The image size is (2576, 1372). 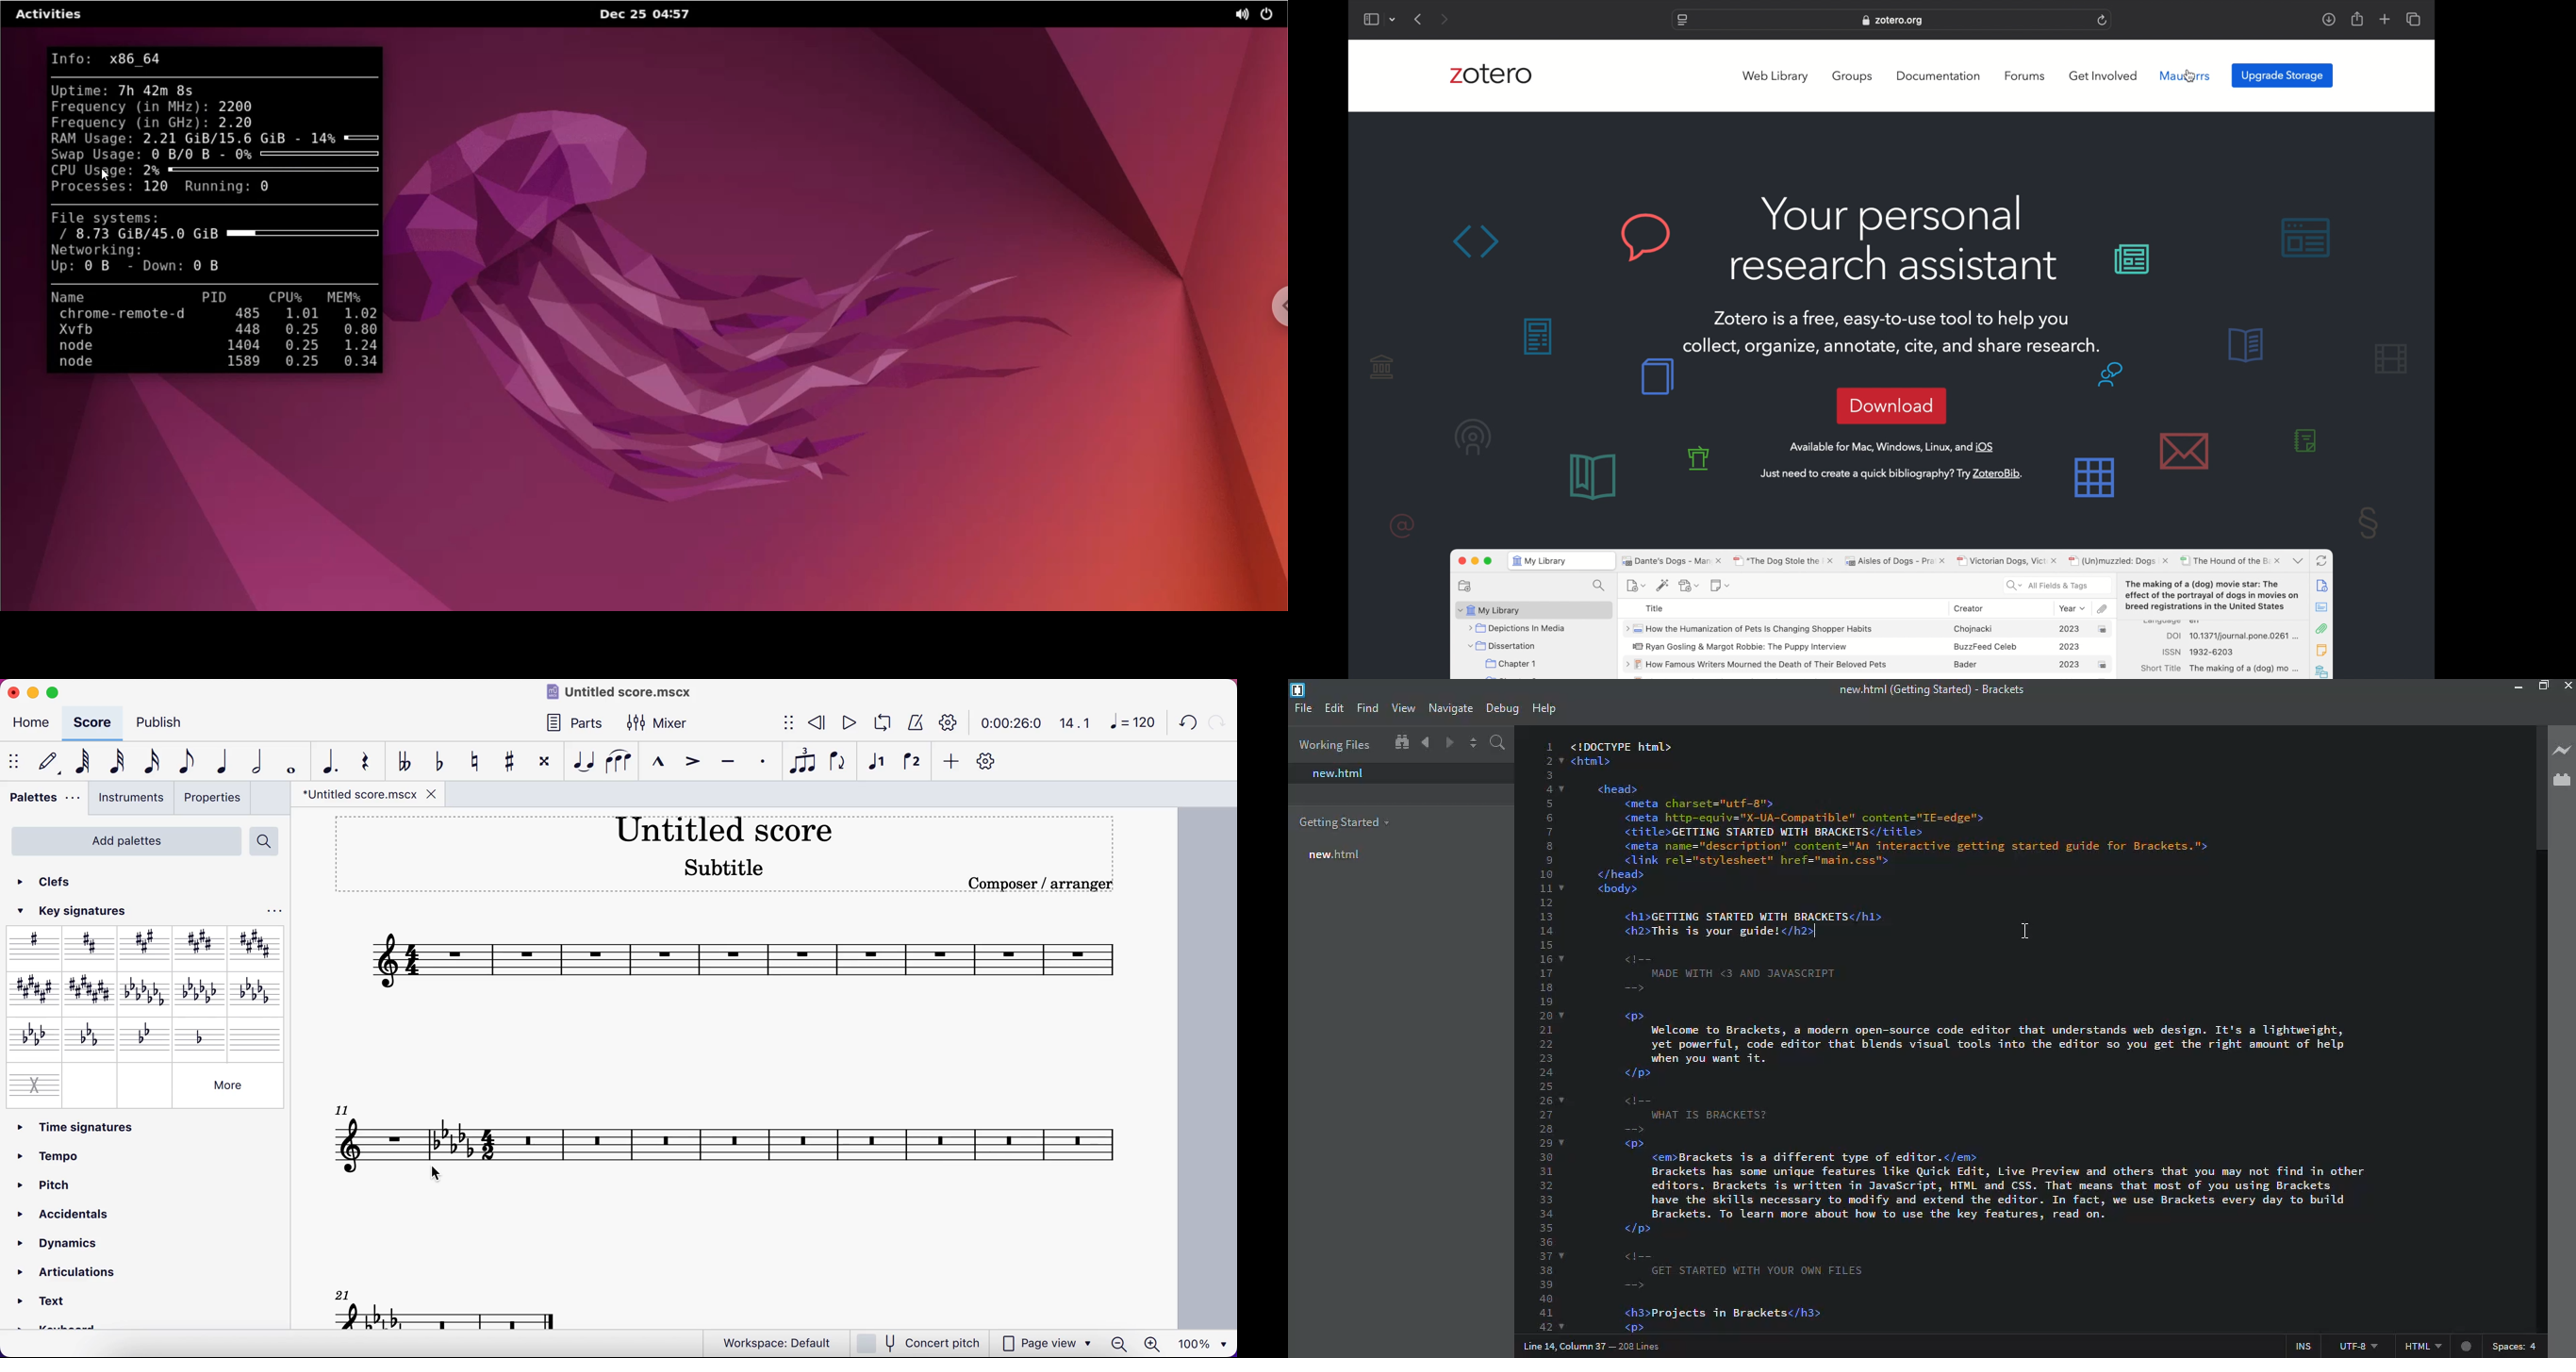 What do you see at coordinates (57, 693) in the screenshot?
I see `maximize` at bounding box center [57, 693].